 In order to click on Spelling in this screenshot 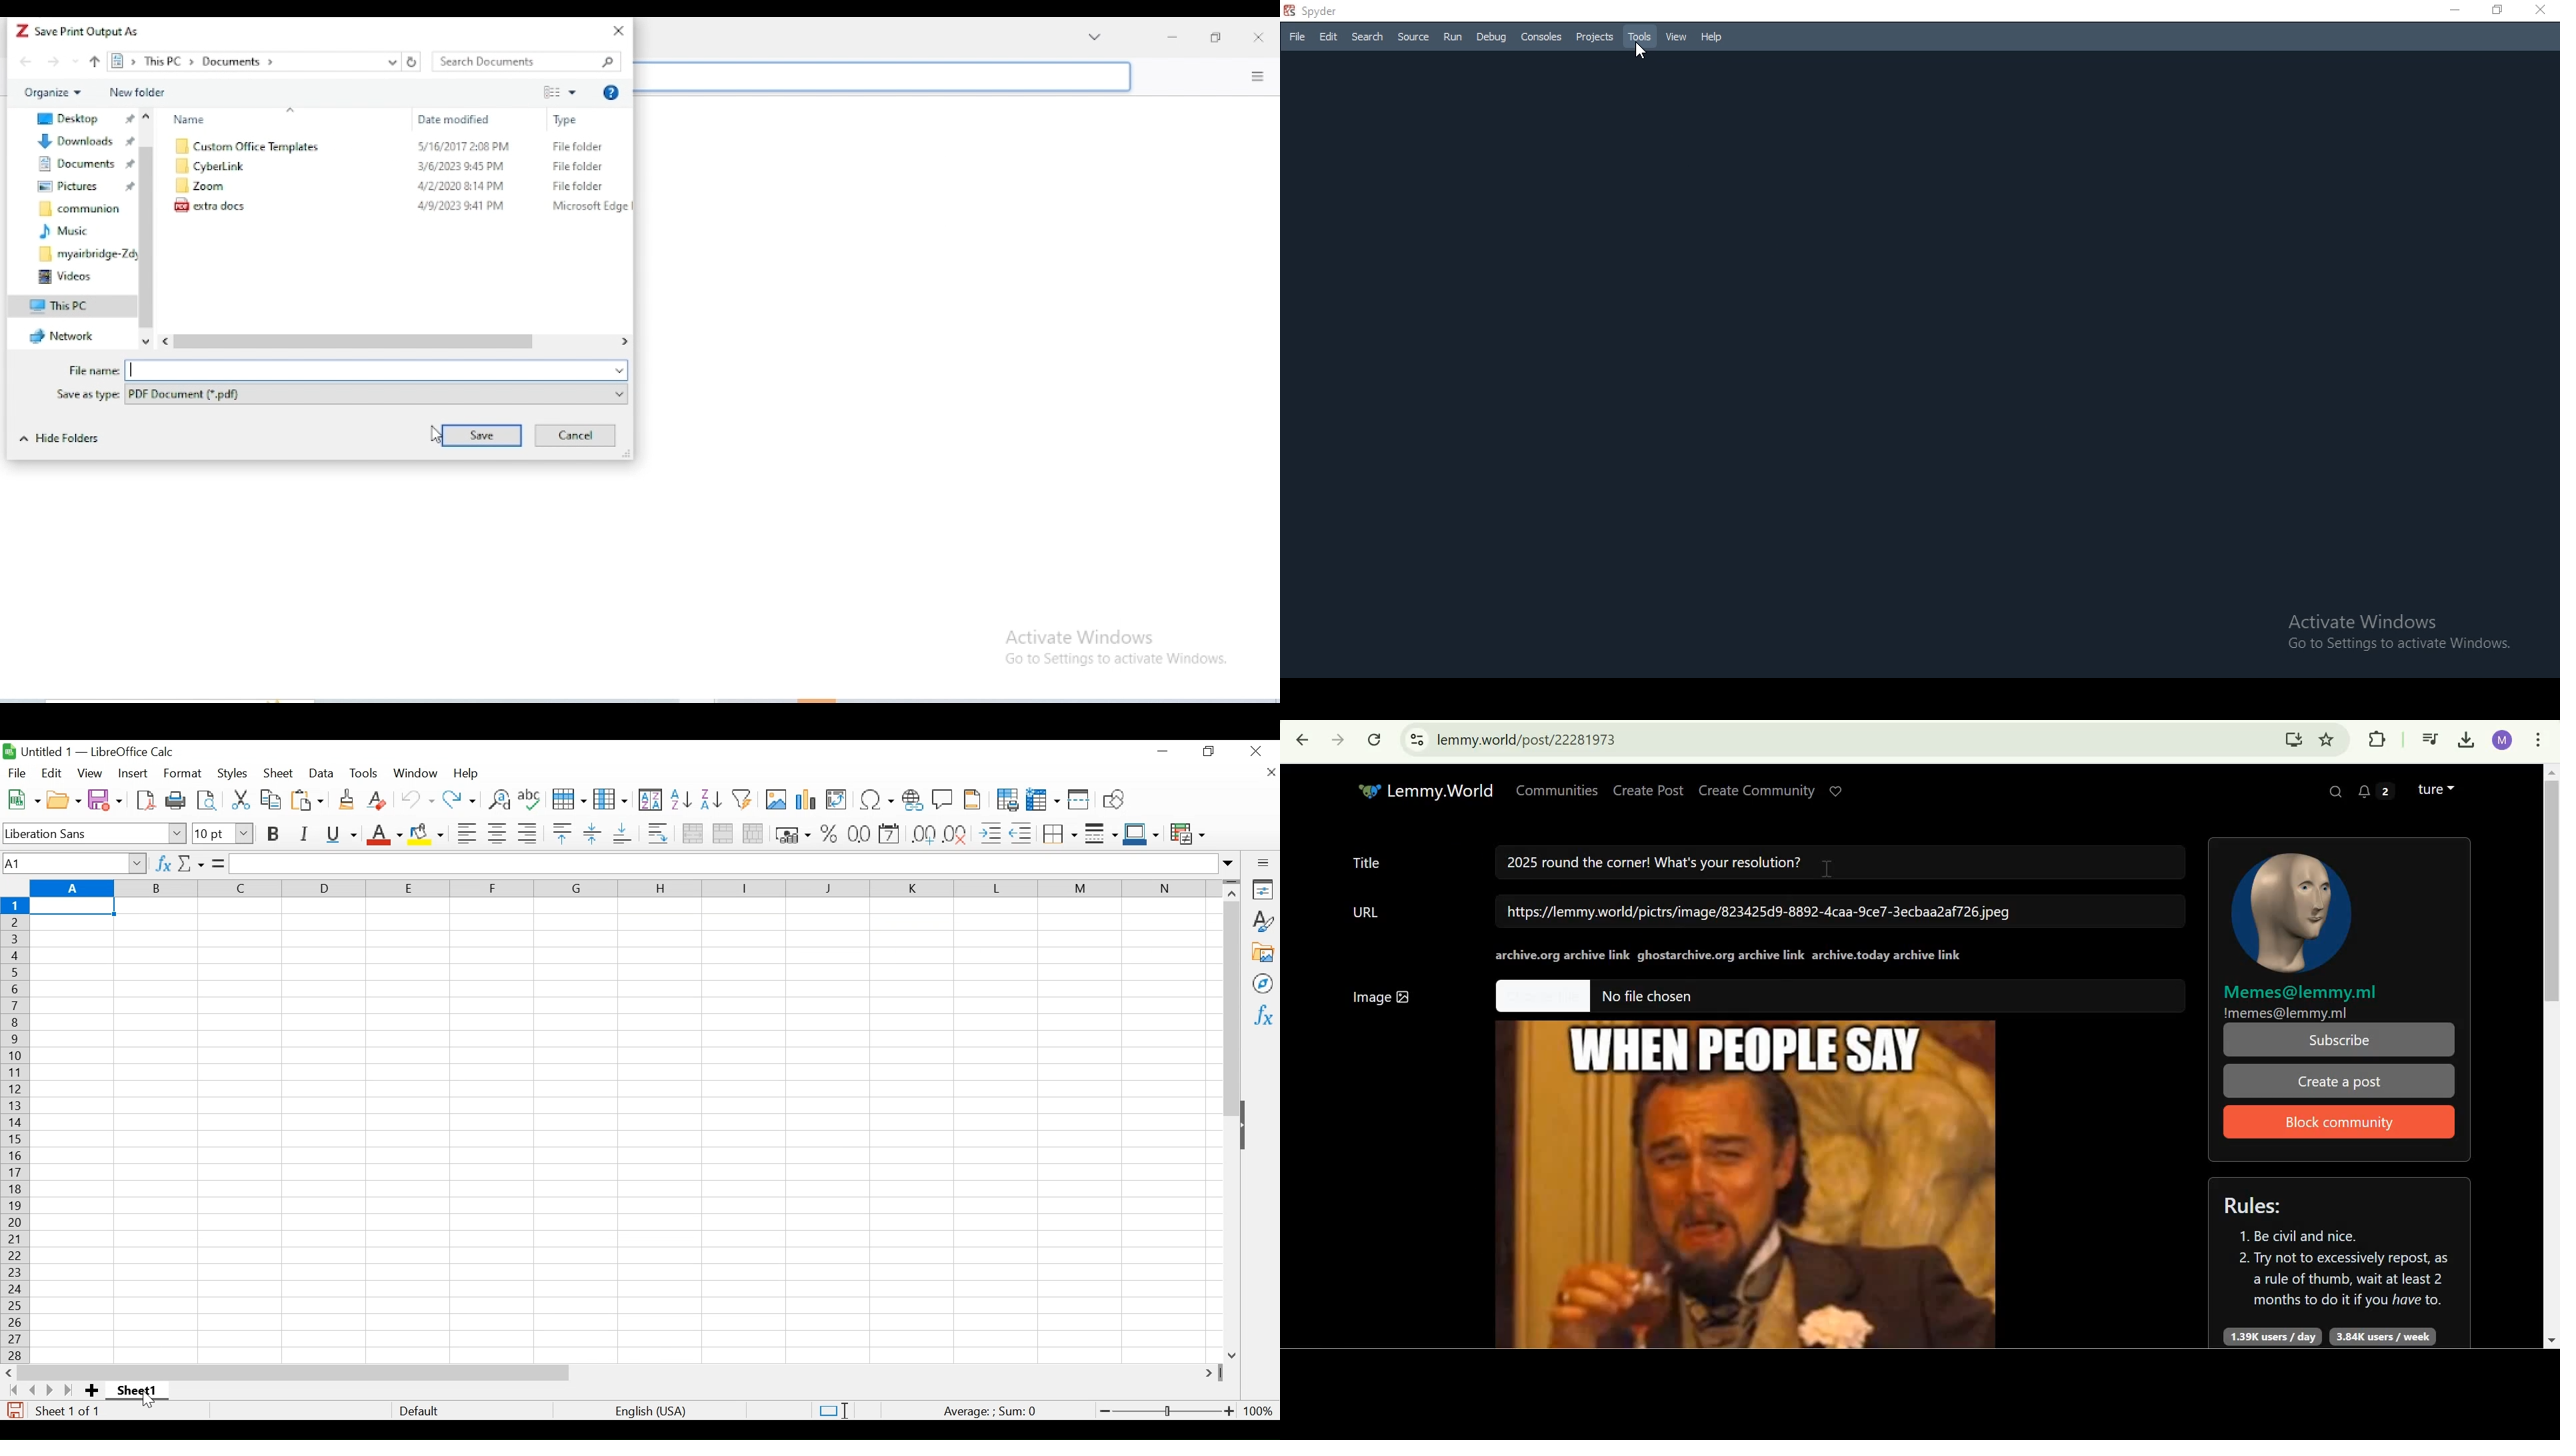, I will do `click(529, 800)`.